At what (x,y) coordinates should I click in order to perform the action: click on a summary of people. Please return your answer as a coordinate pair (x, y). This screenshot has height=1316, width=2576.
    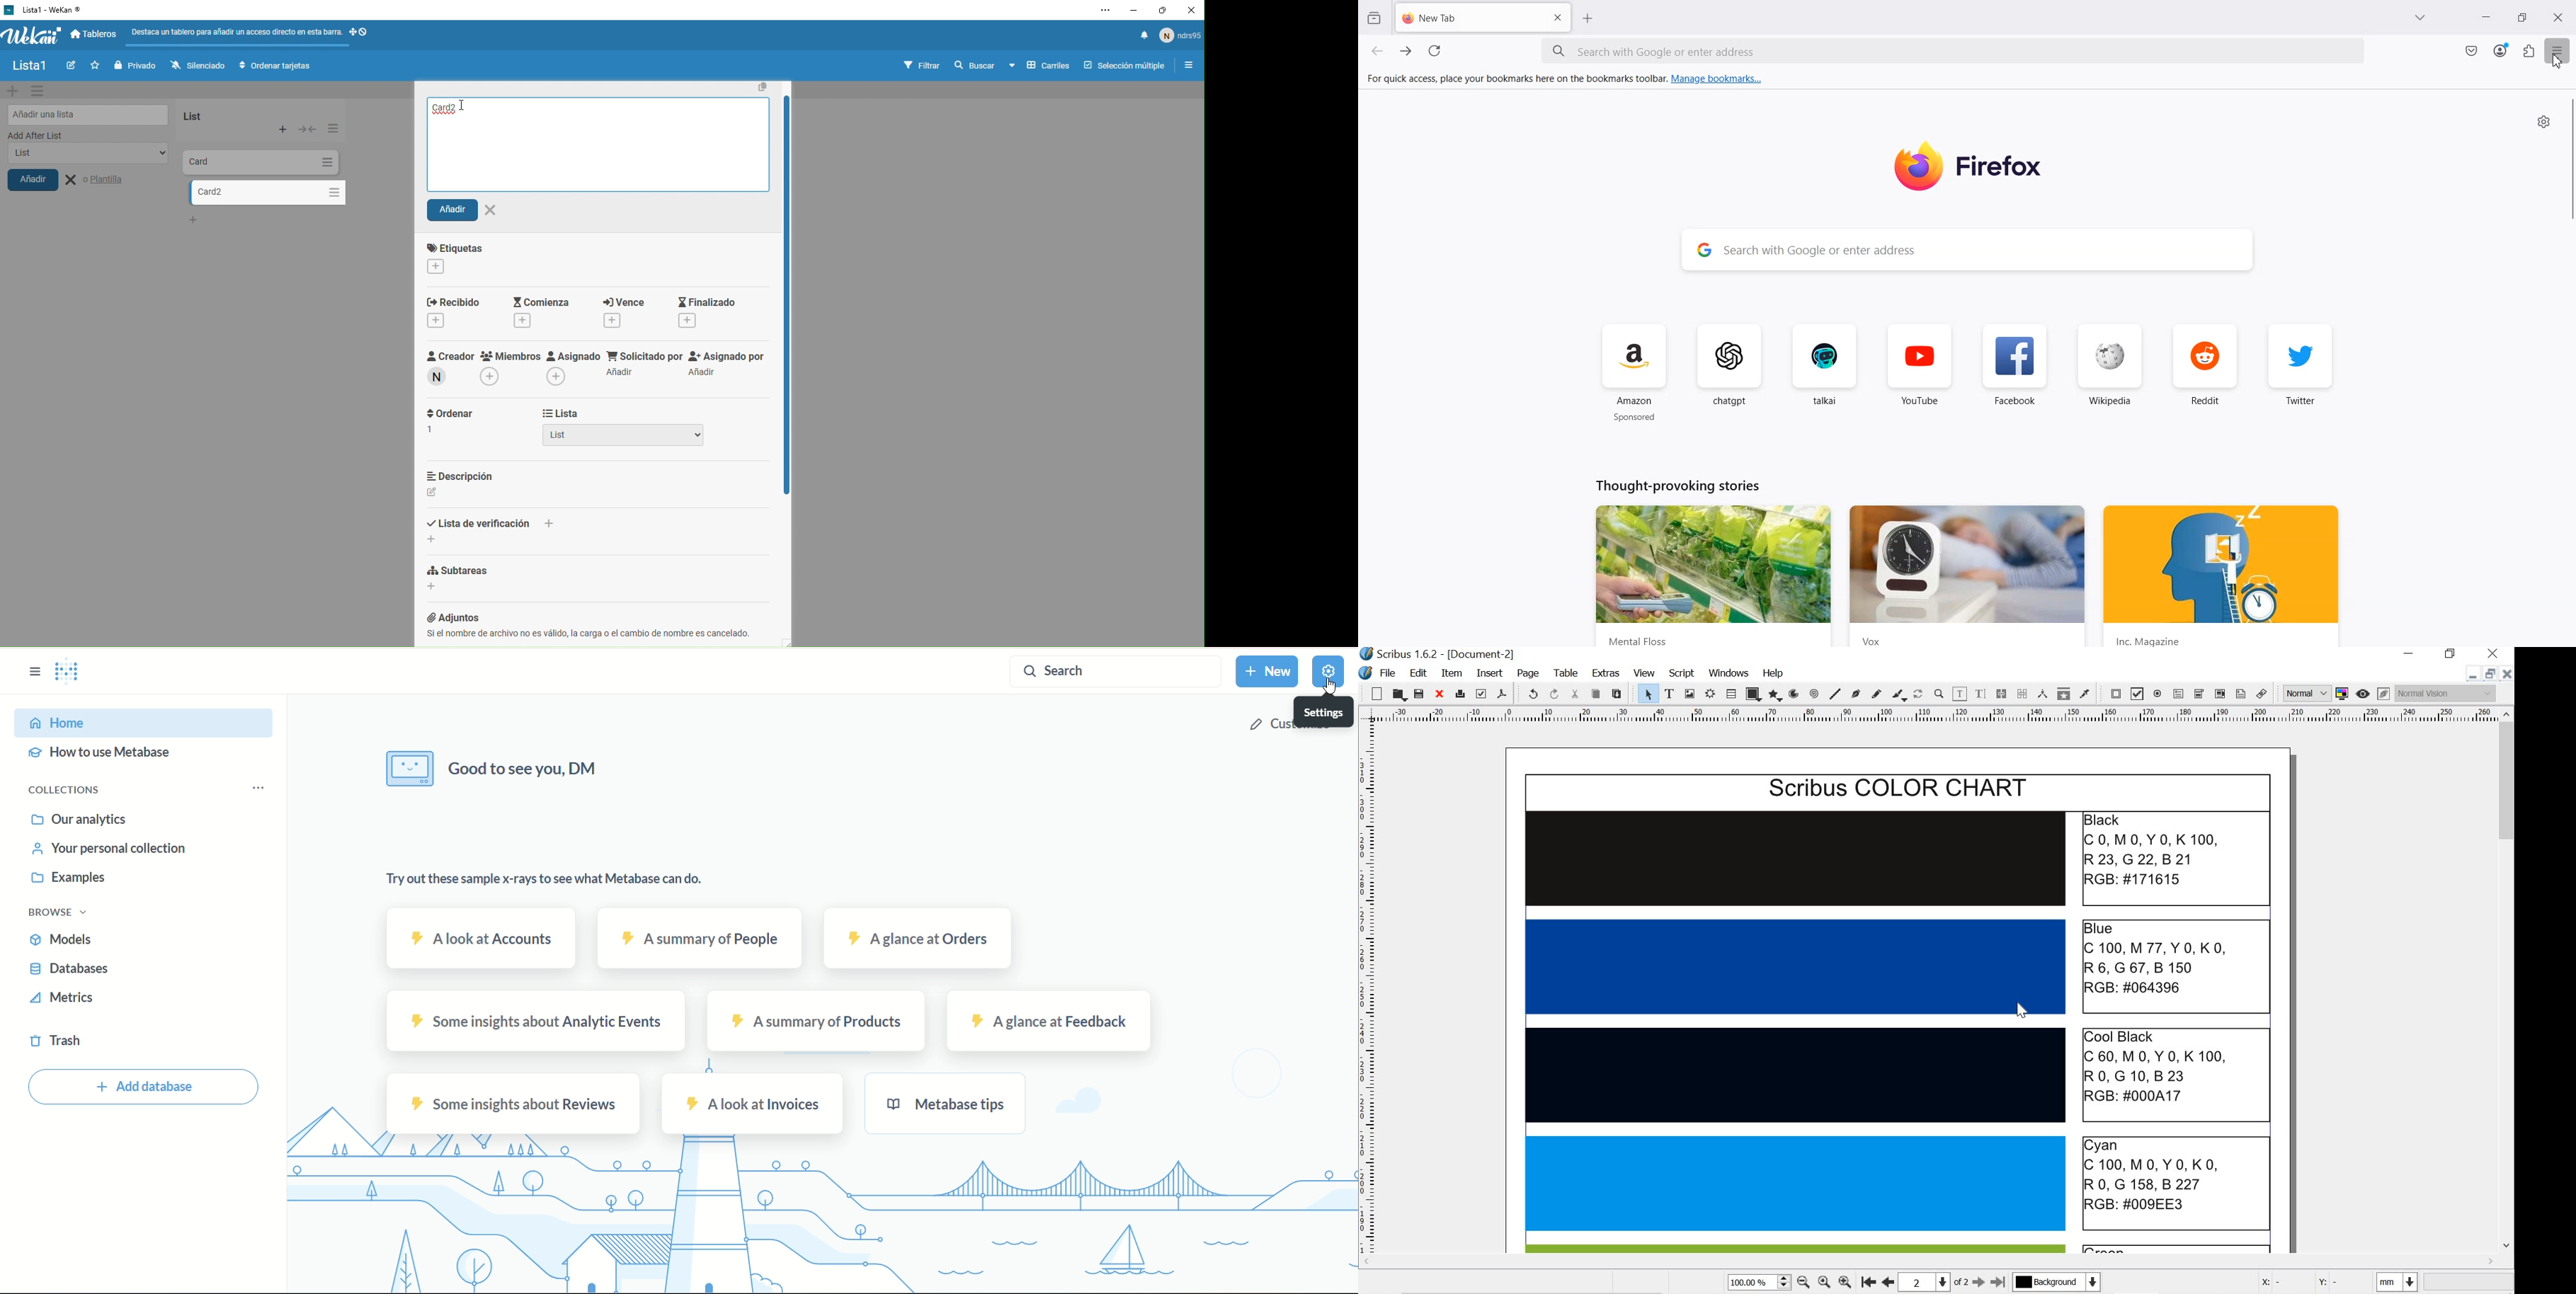
    Looking at the image, I should click on (699, 940).